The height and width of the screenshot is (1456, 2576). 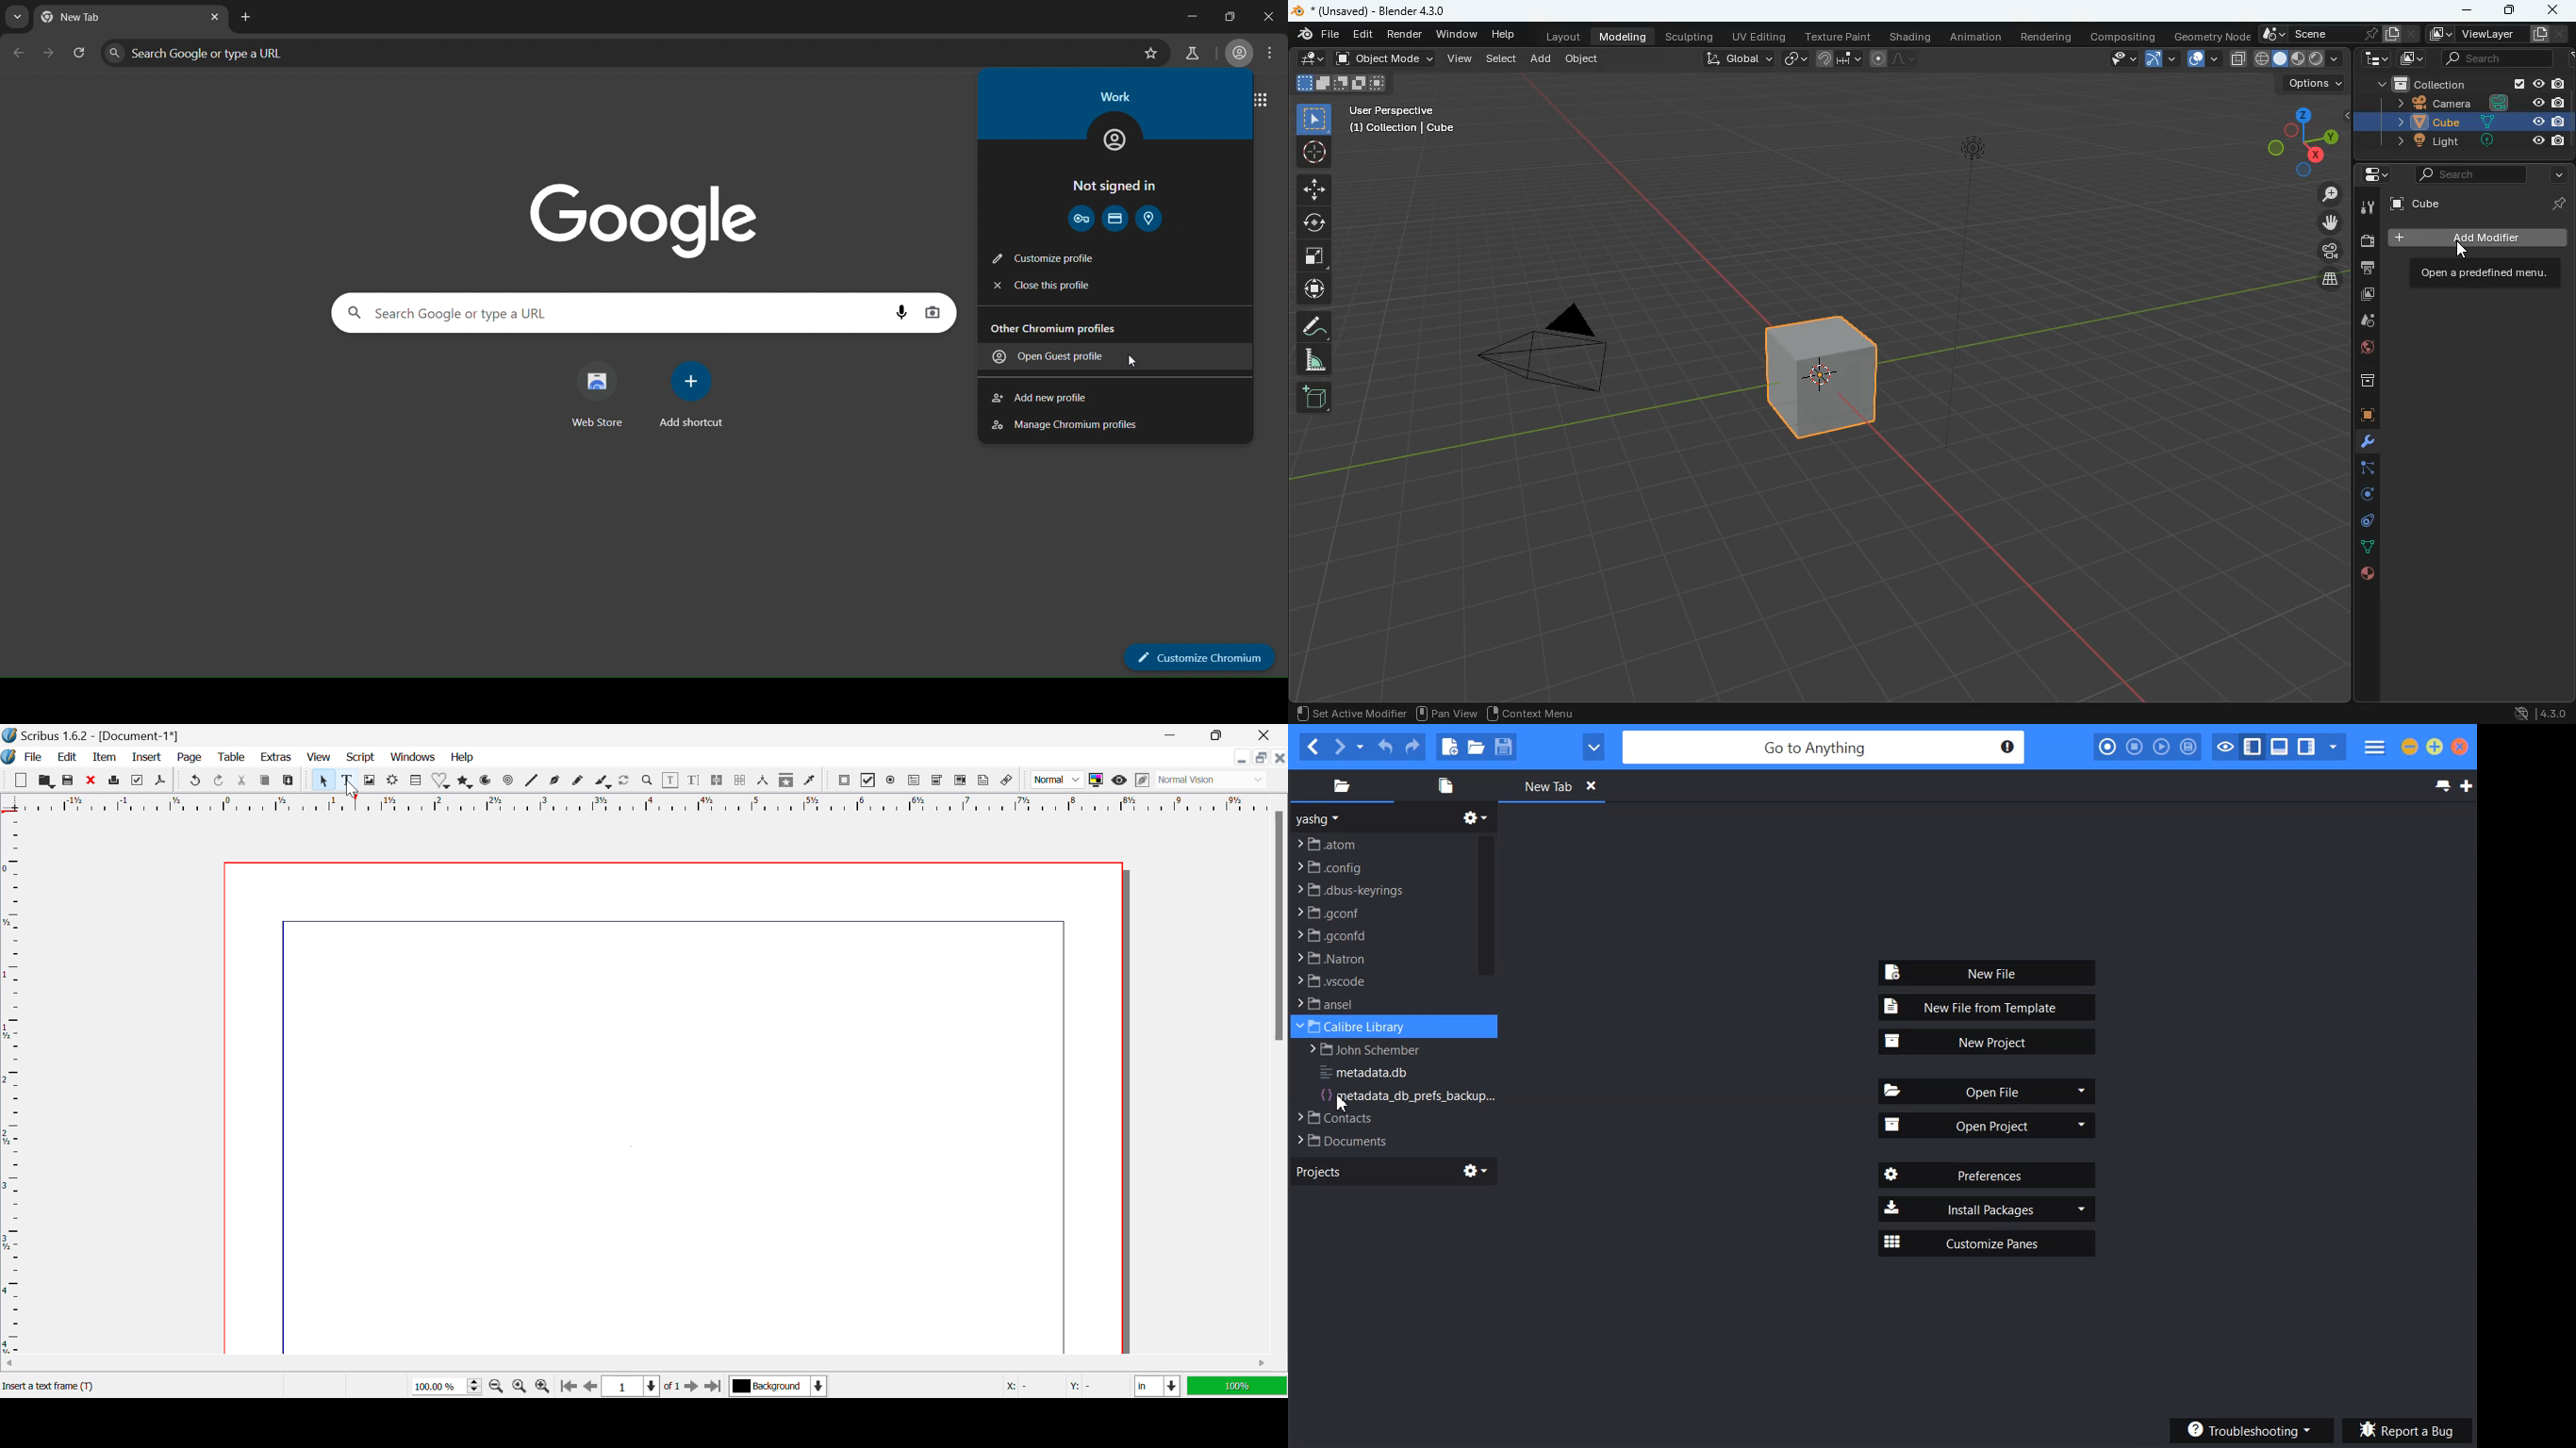 I want to click on Render Frame, so click(x=394, y=780).